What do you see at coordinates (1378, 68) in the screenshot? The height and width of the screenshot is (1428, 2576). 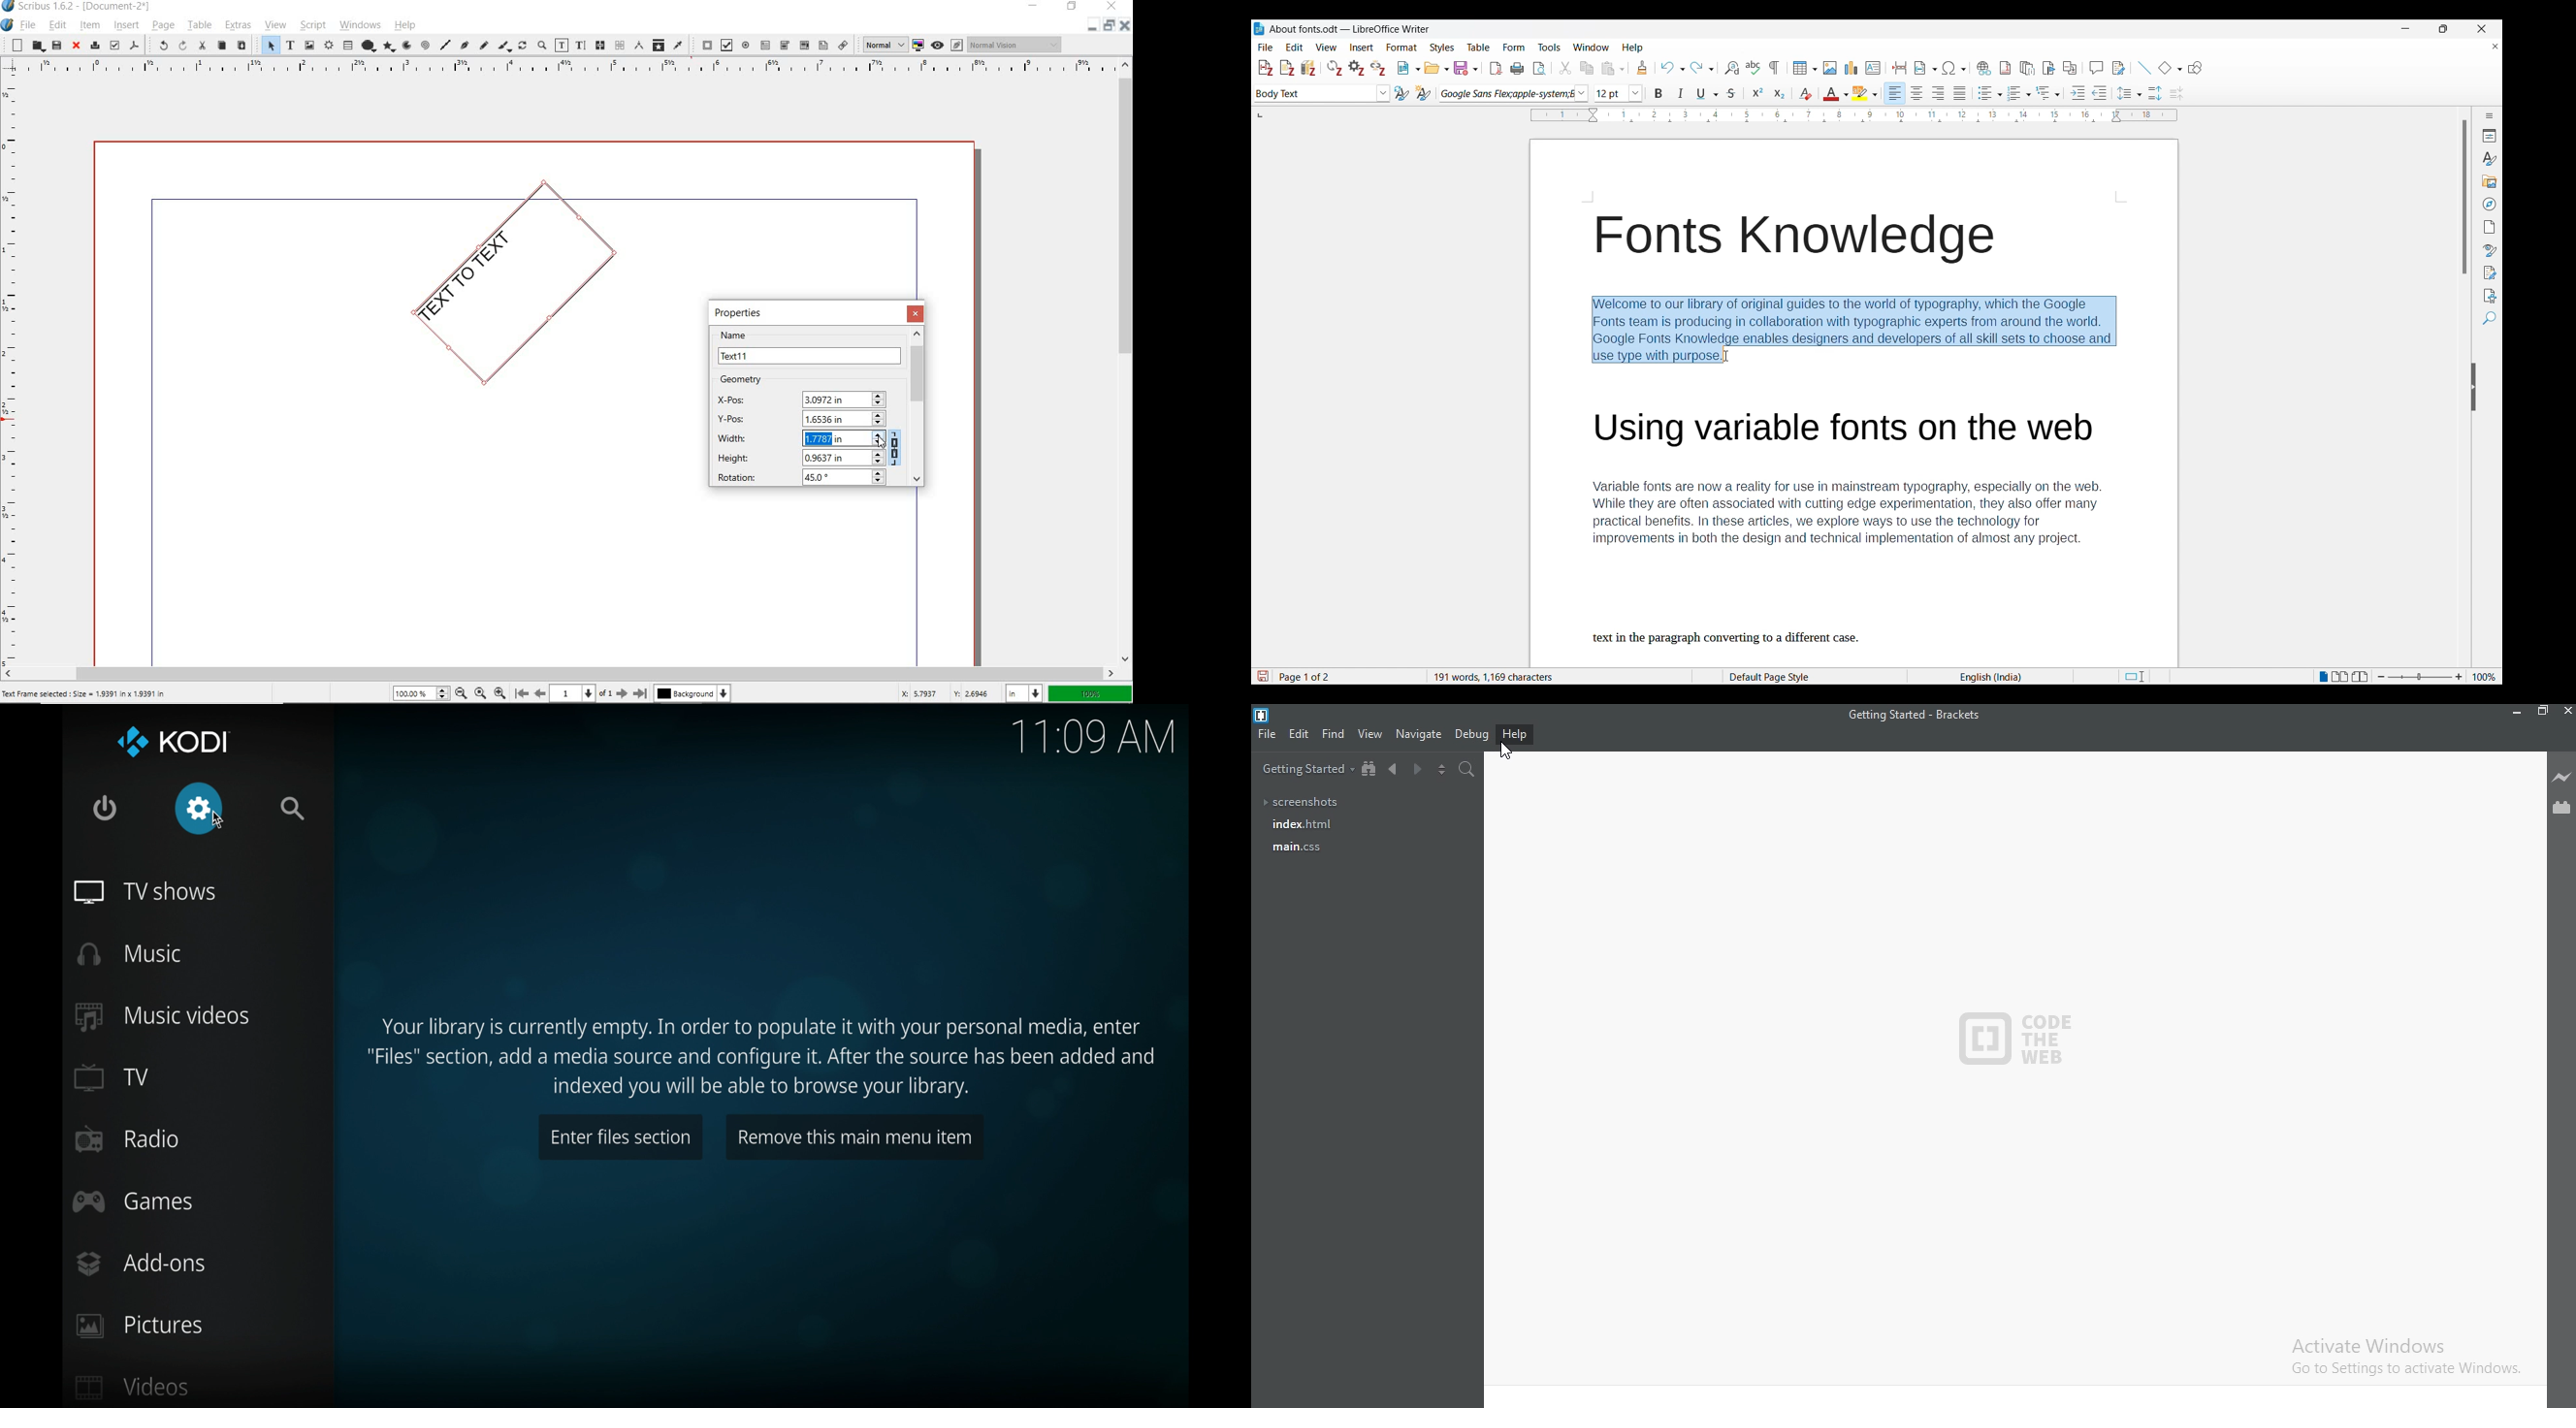 I see `Unlink citations` at bounding box center [1378, 68].